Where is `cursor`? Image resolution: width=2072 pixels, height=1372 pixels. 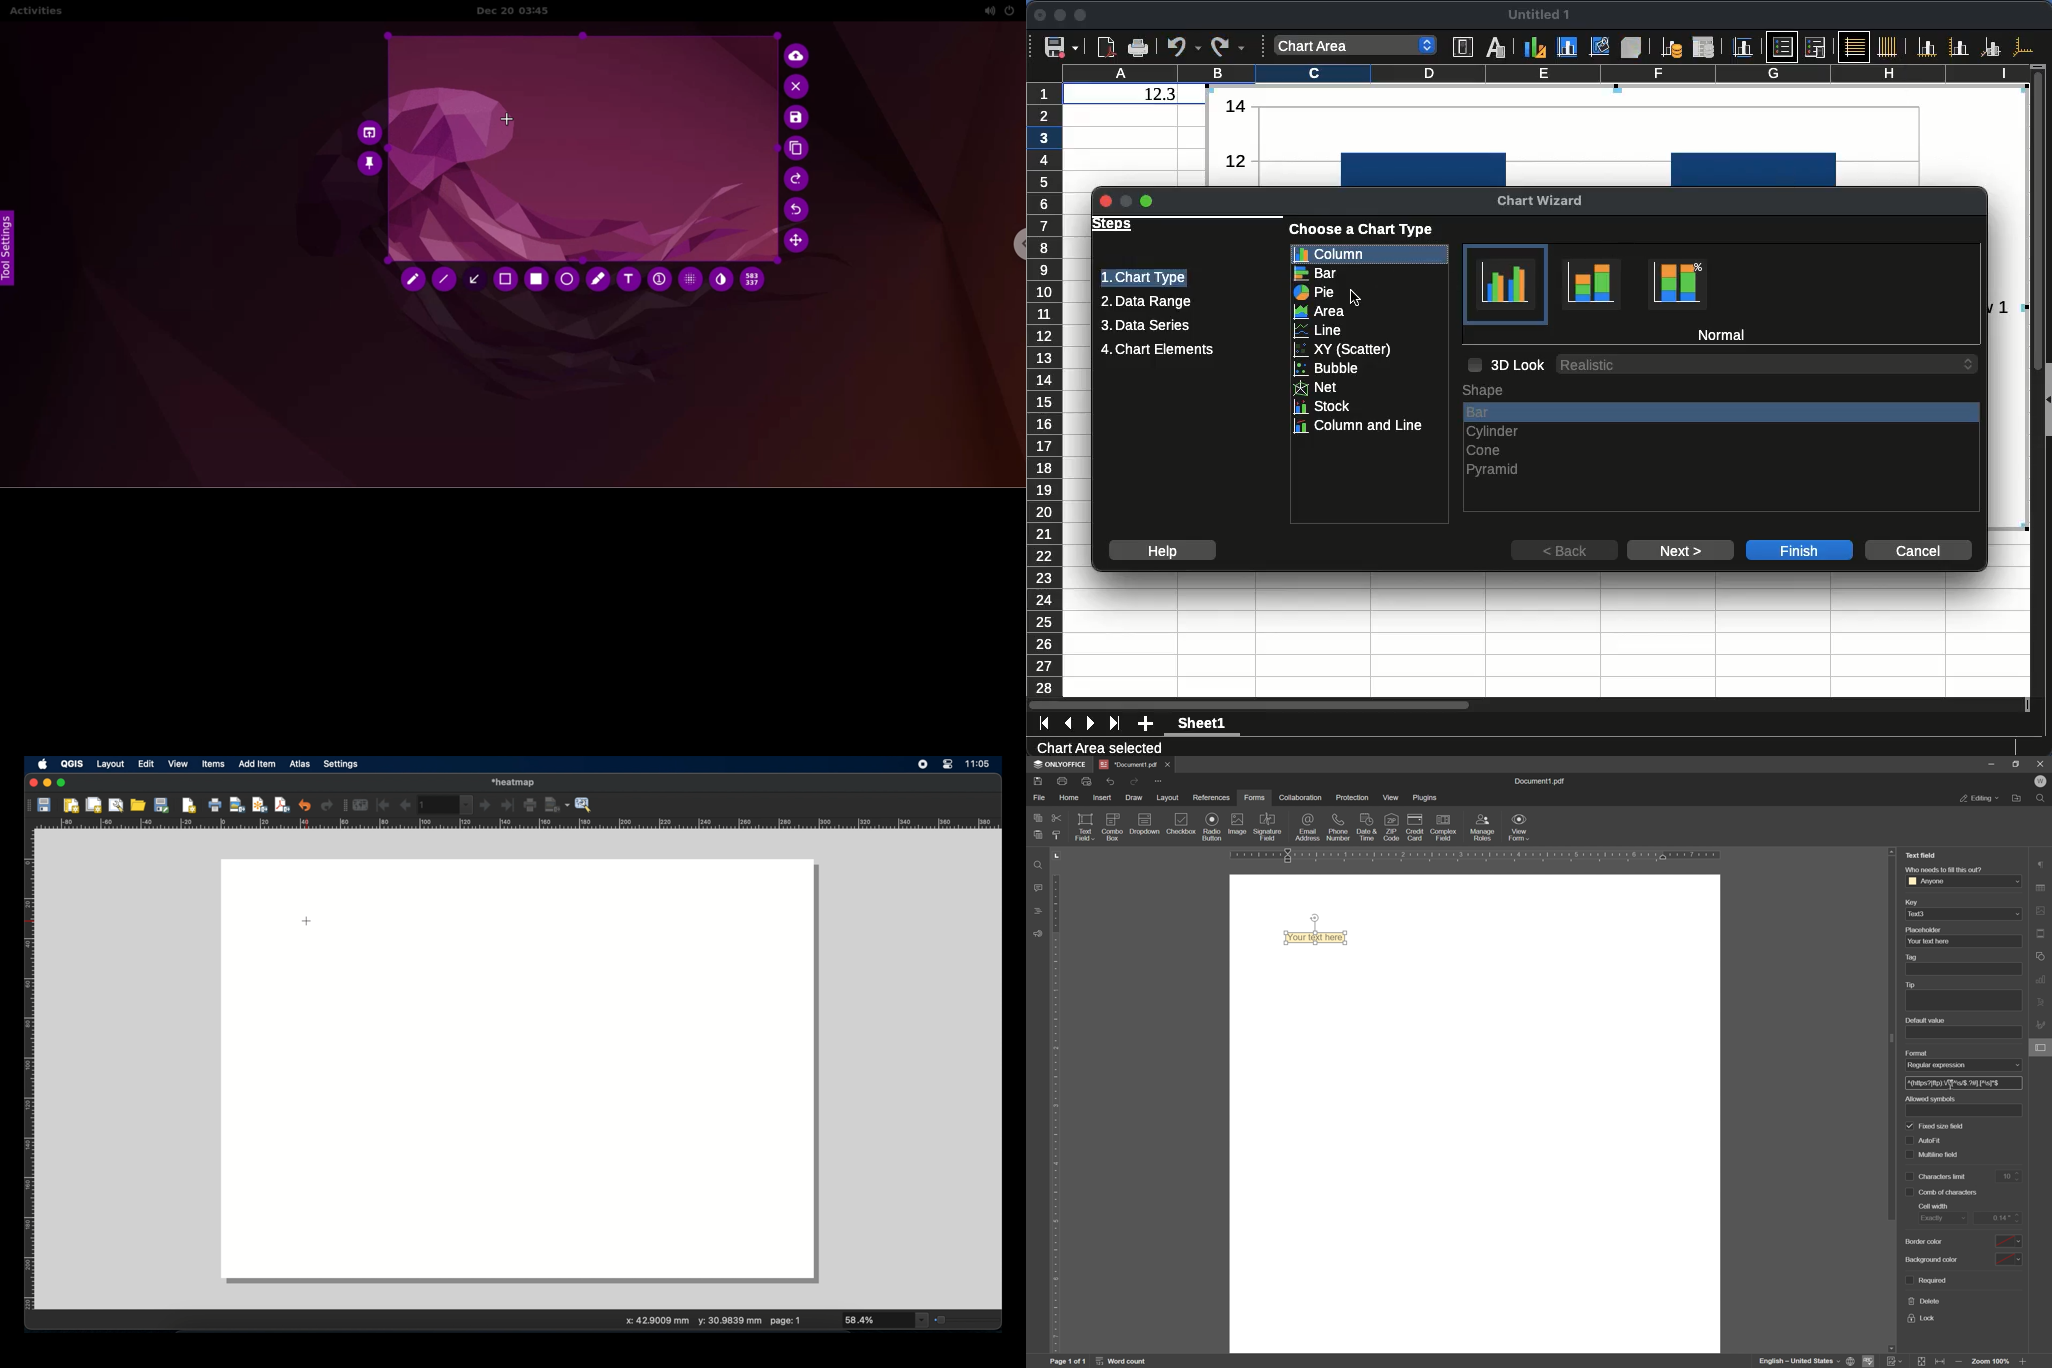
cursor is located at coordinates (1951, 1085).